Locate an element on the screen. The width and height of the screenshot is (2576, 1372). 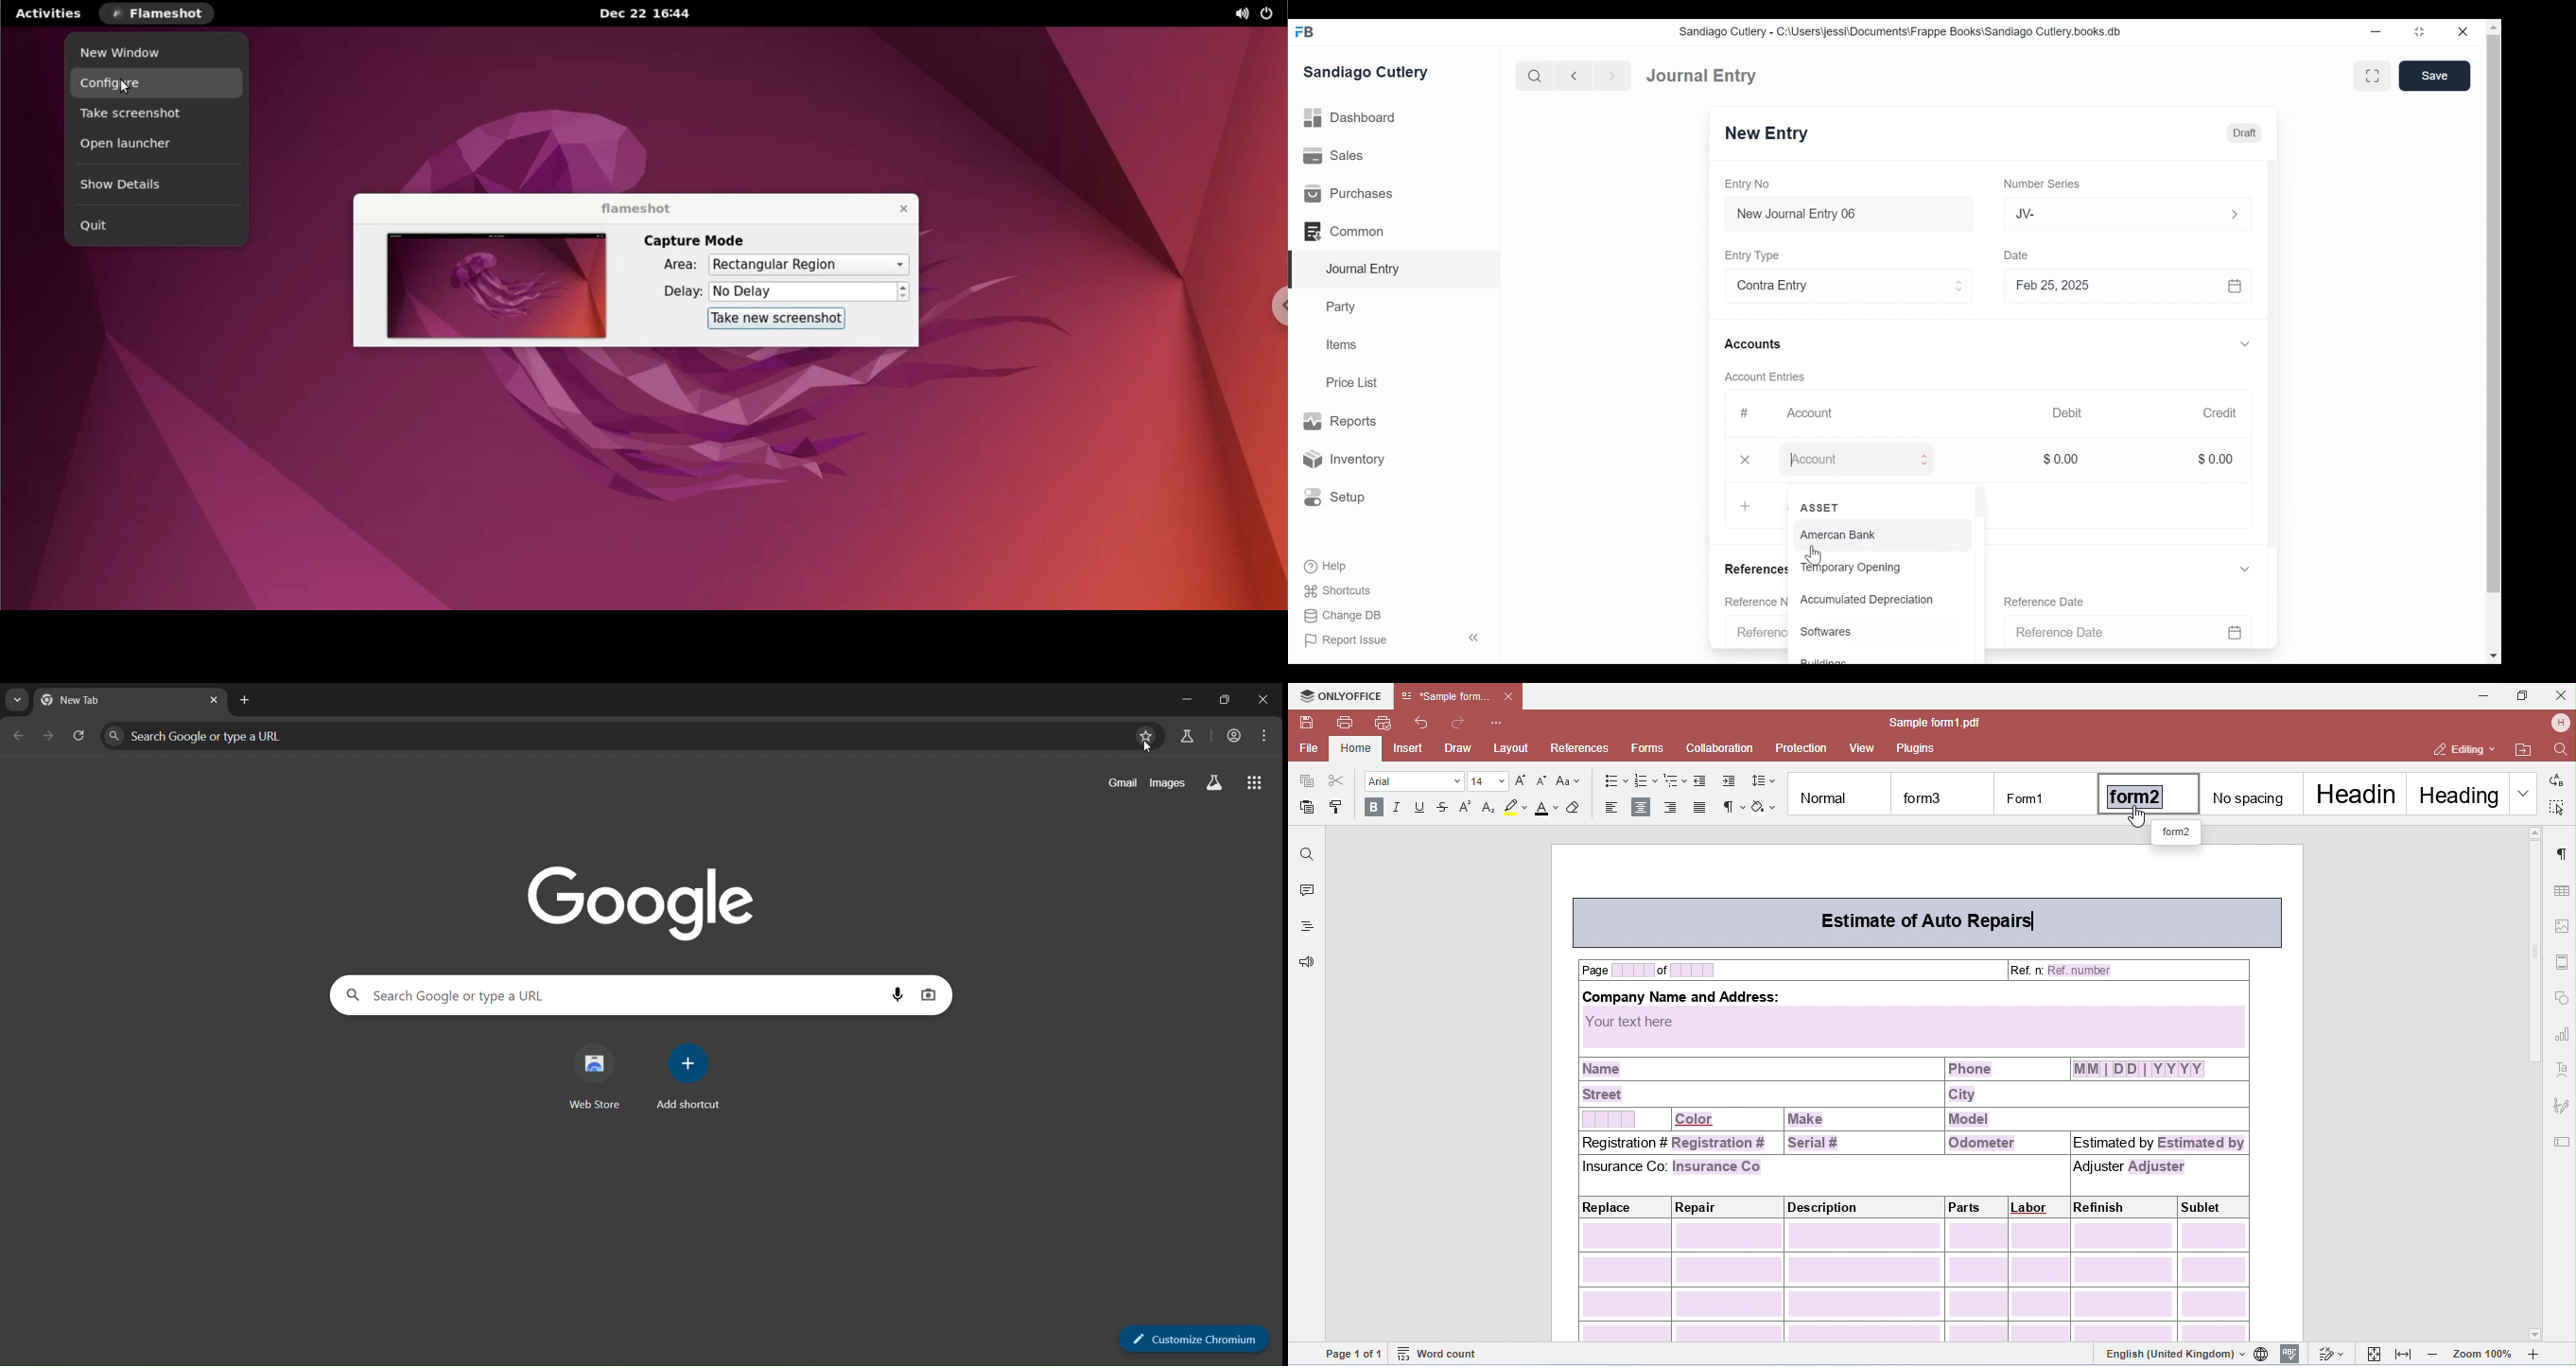
Inventory is located at coordinates (1342, 460).